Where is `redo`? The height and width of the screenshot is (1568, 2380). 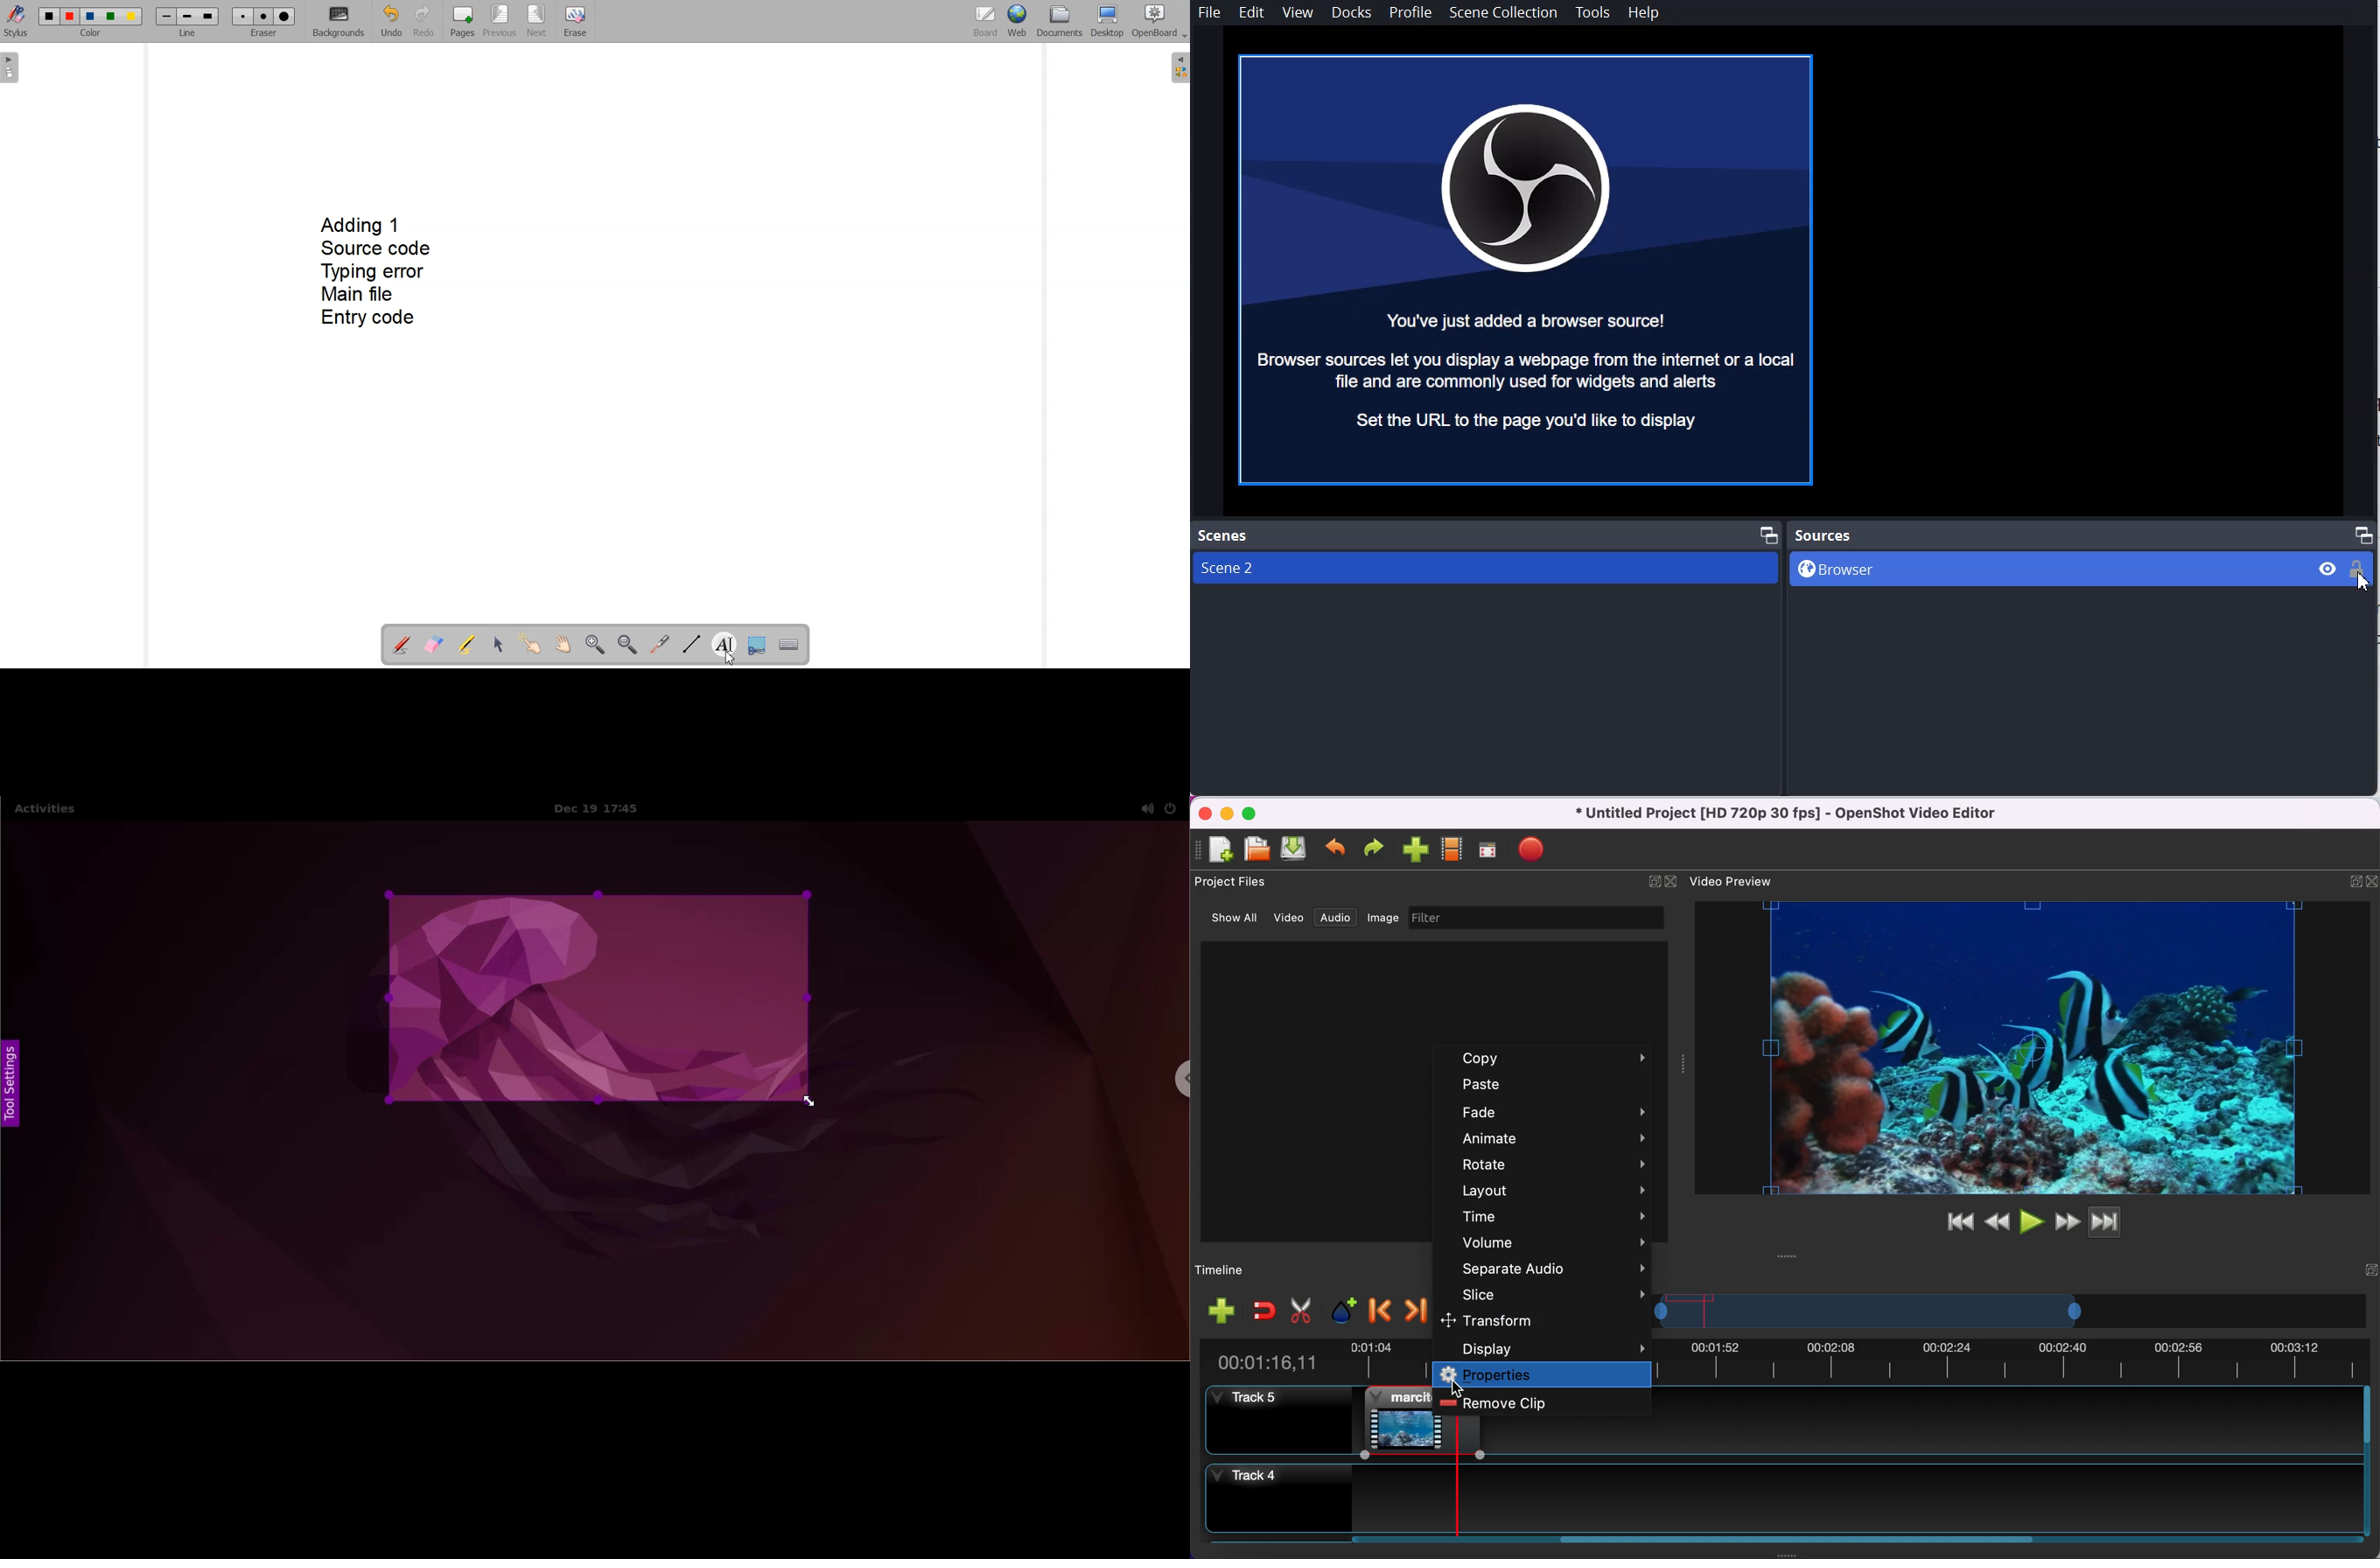
redo is located at coordinates (1377, 849).